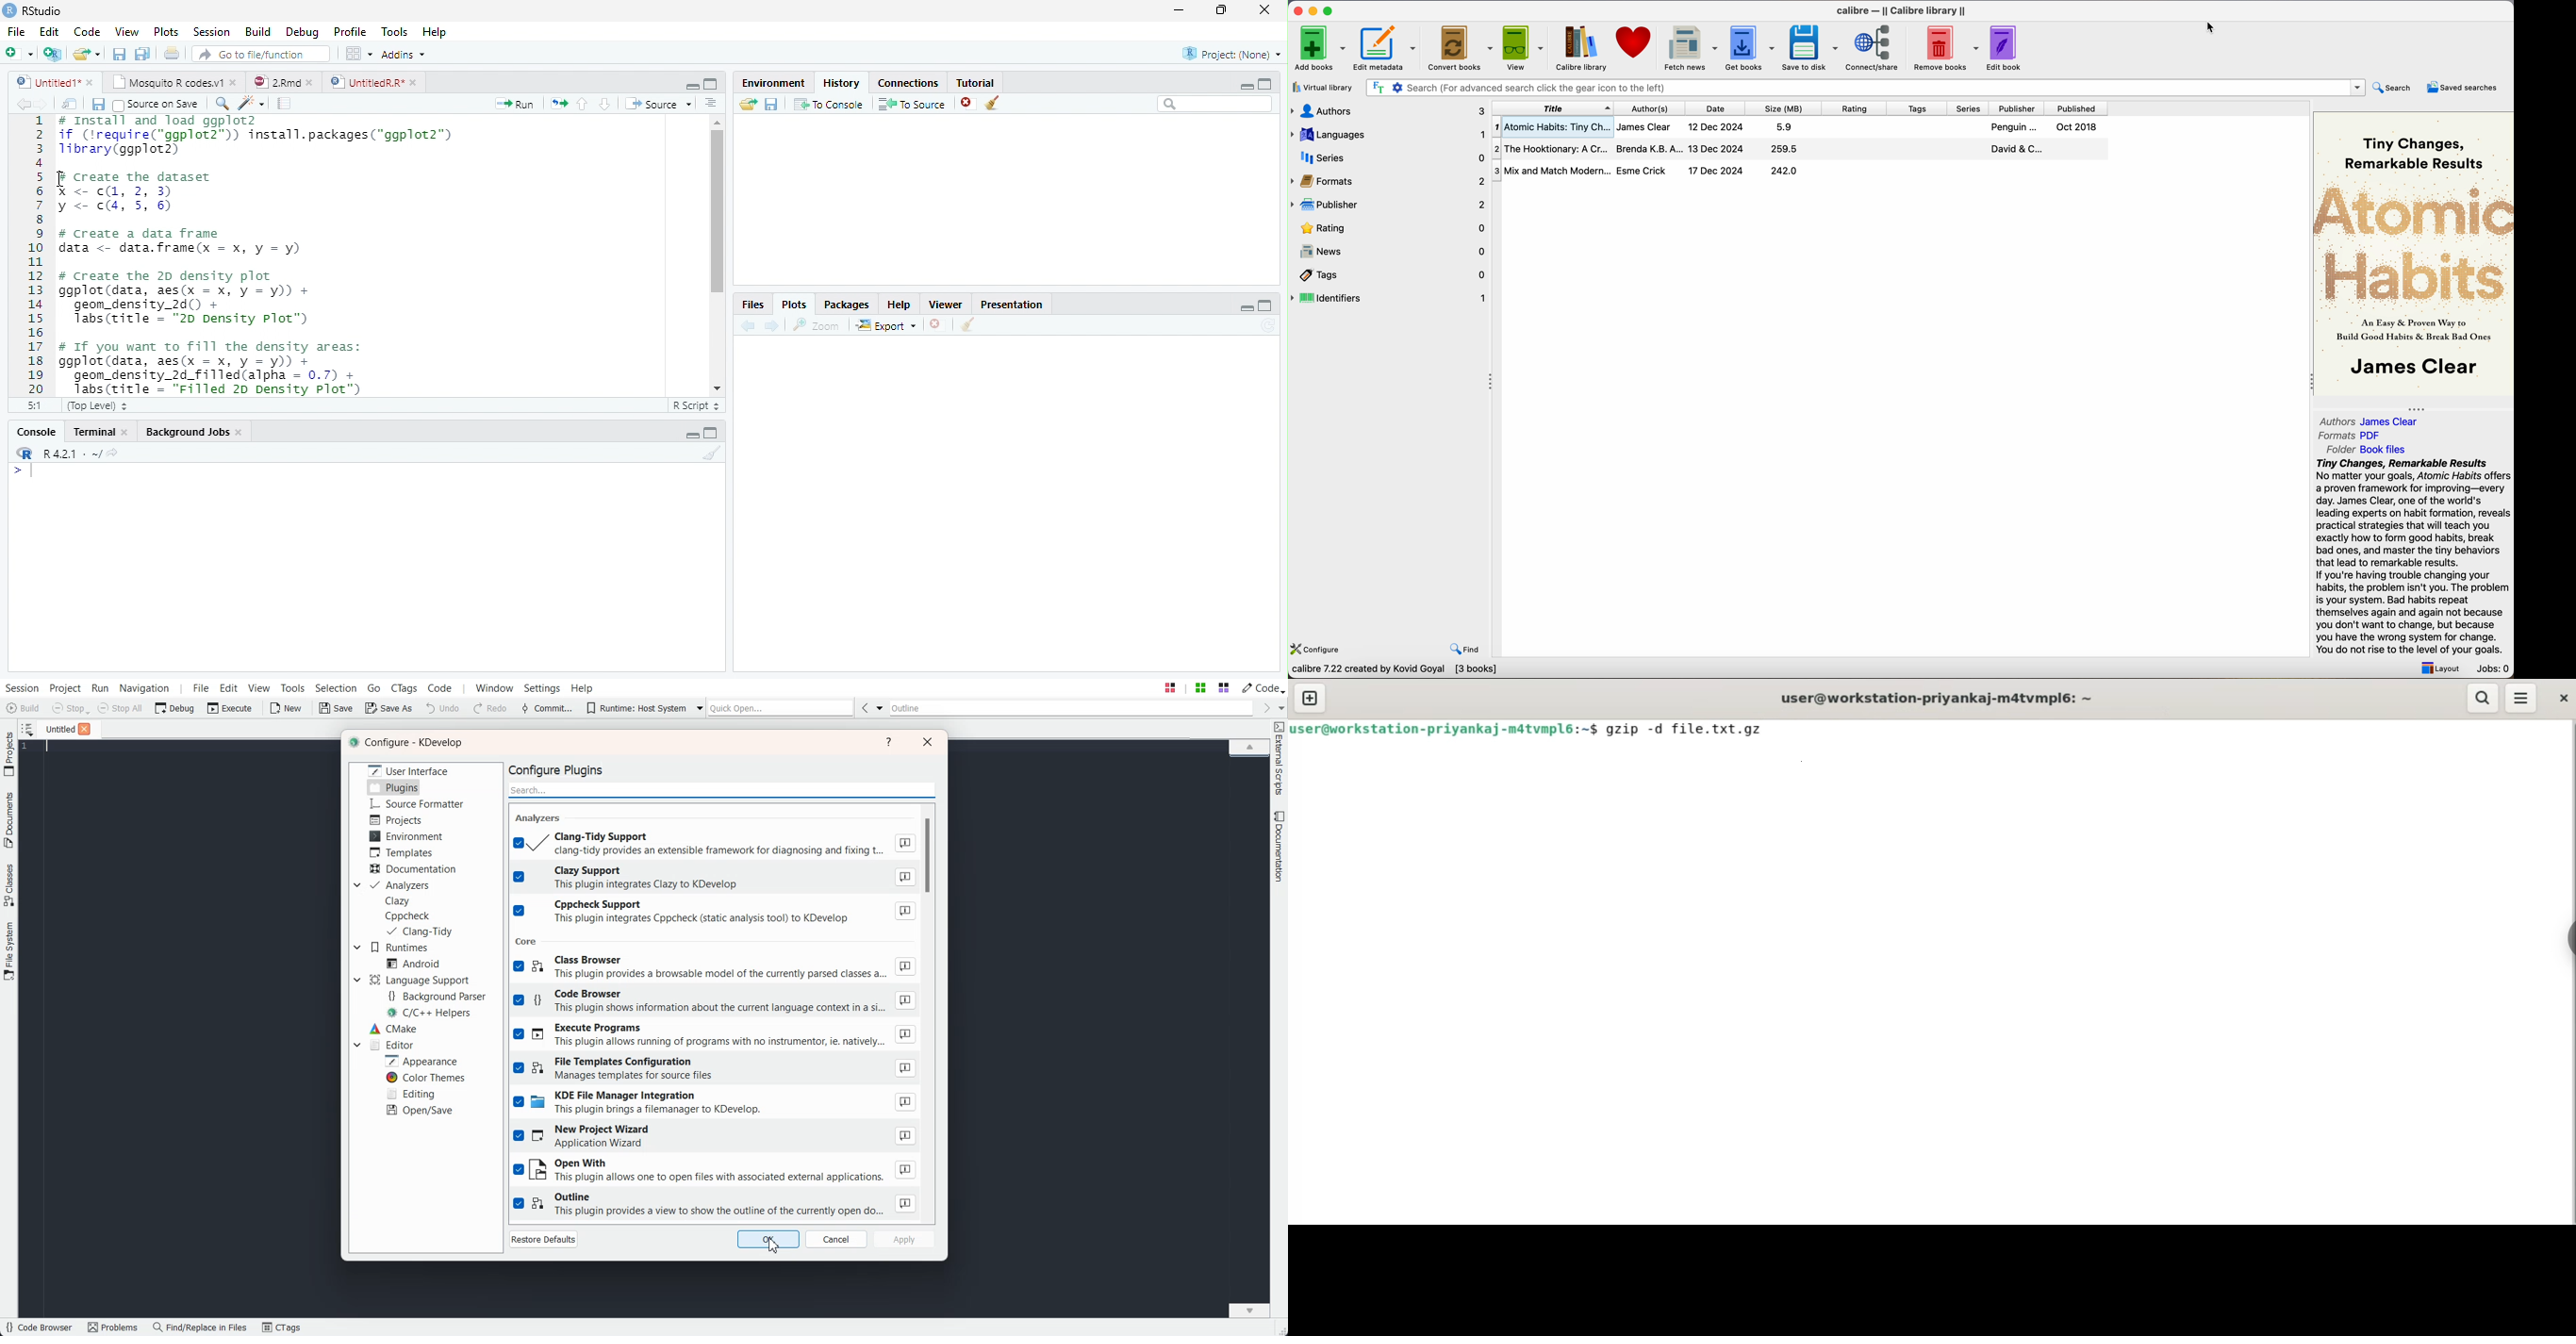  Describe the element at coordinates (1525, 47) in the screenshot. I see `view` at that location.